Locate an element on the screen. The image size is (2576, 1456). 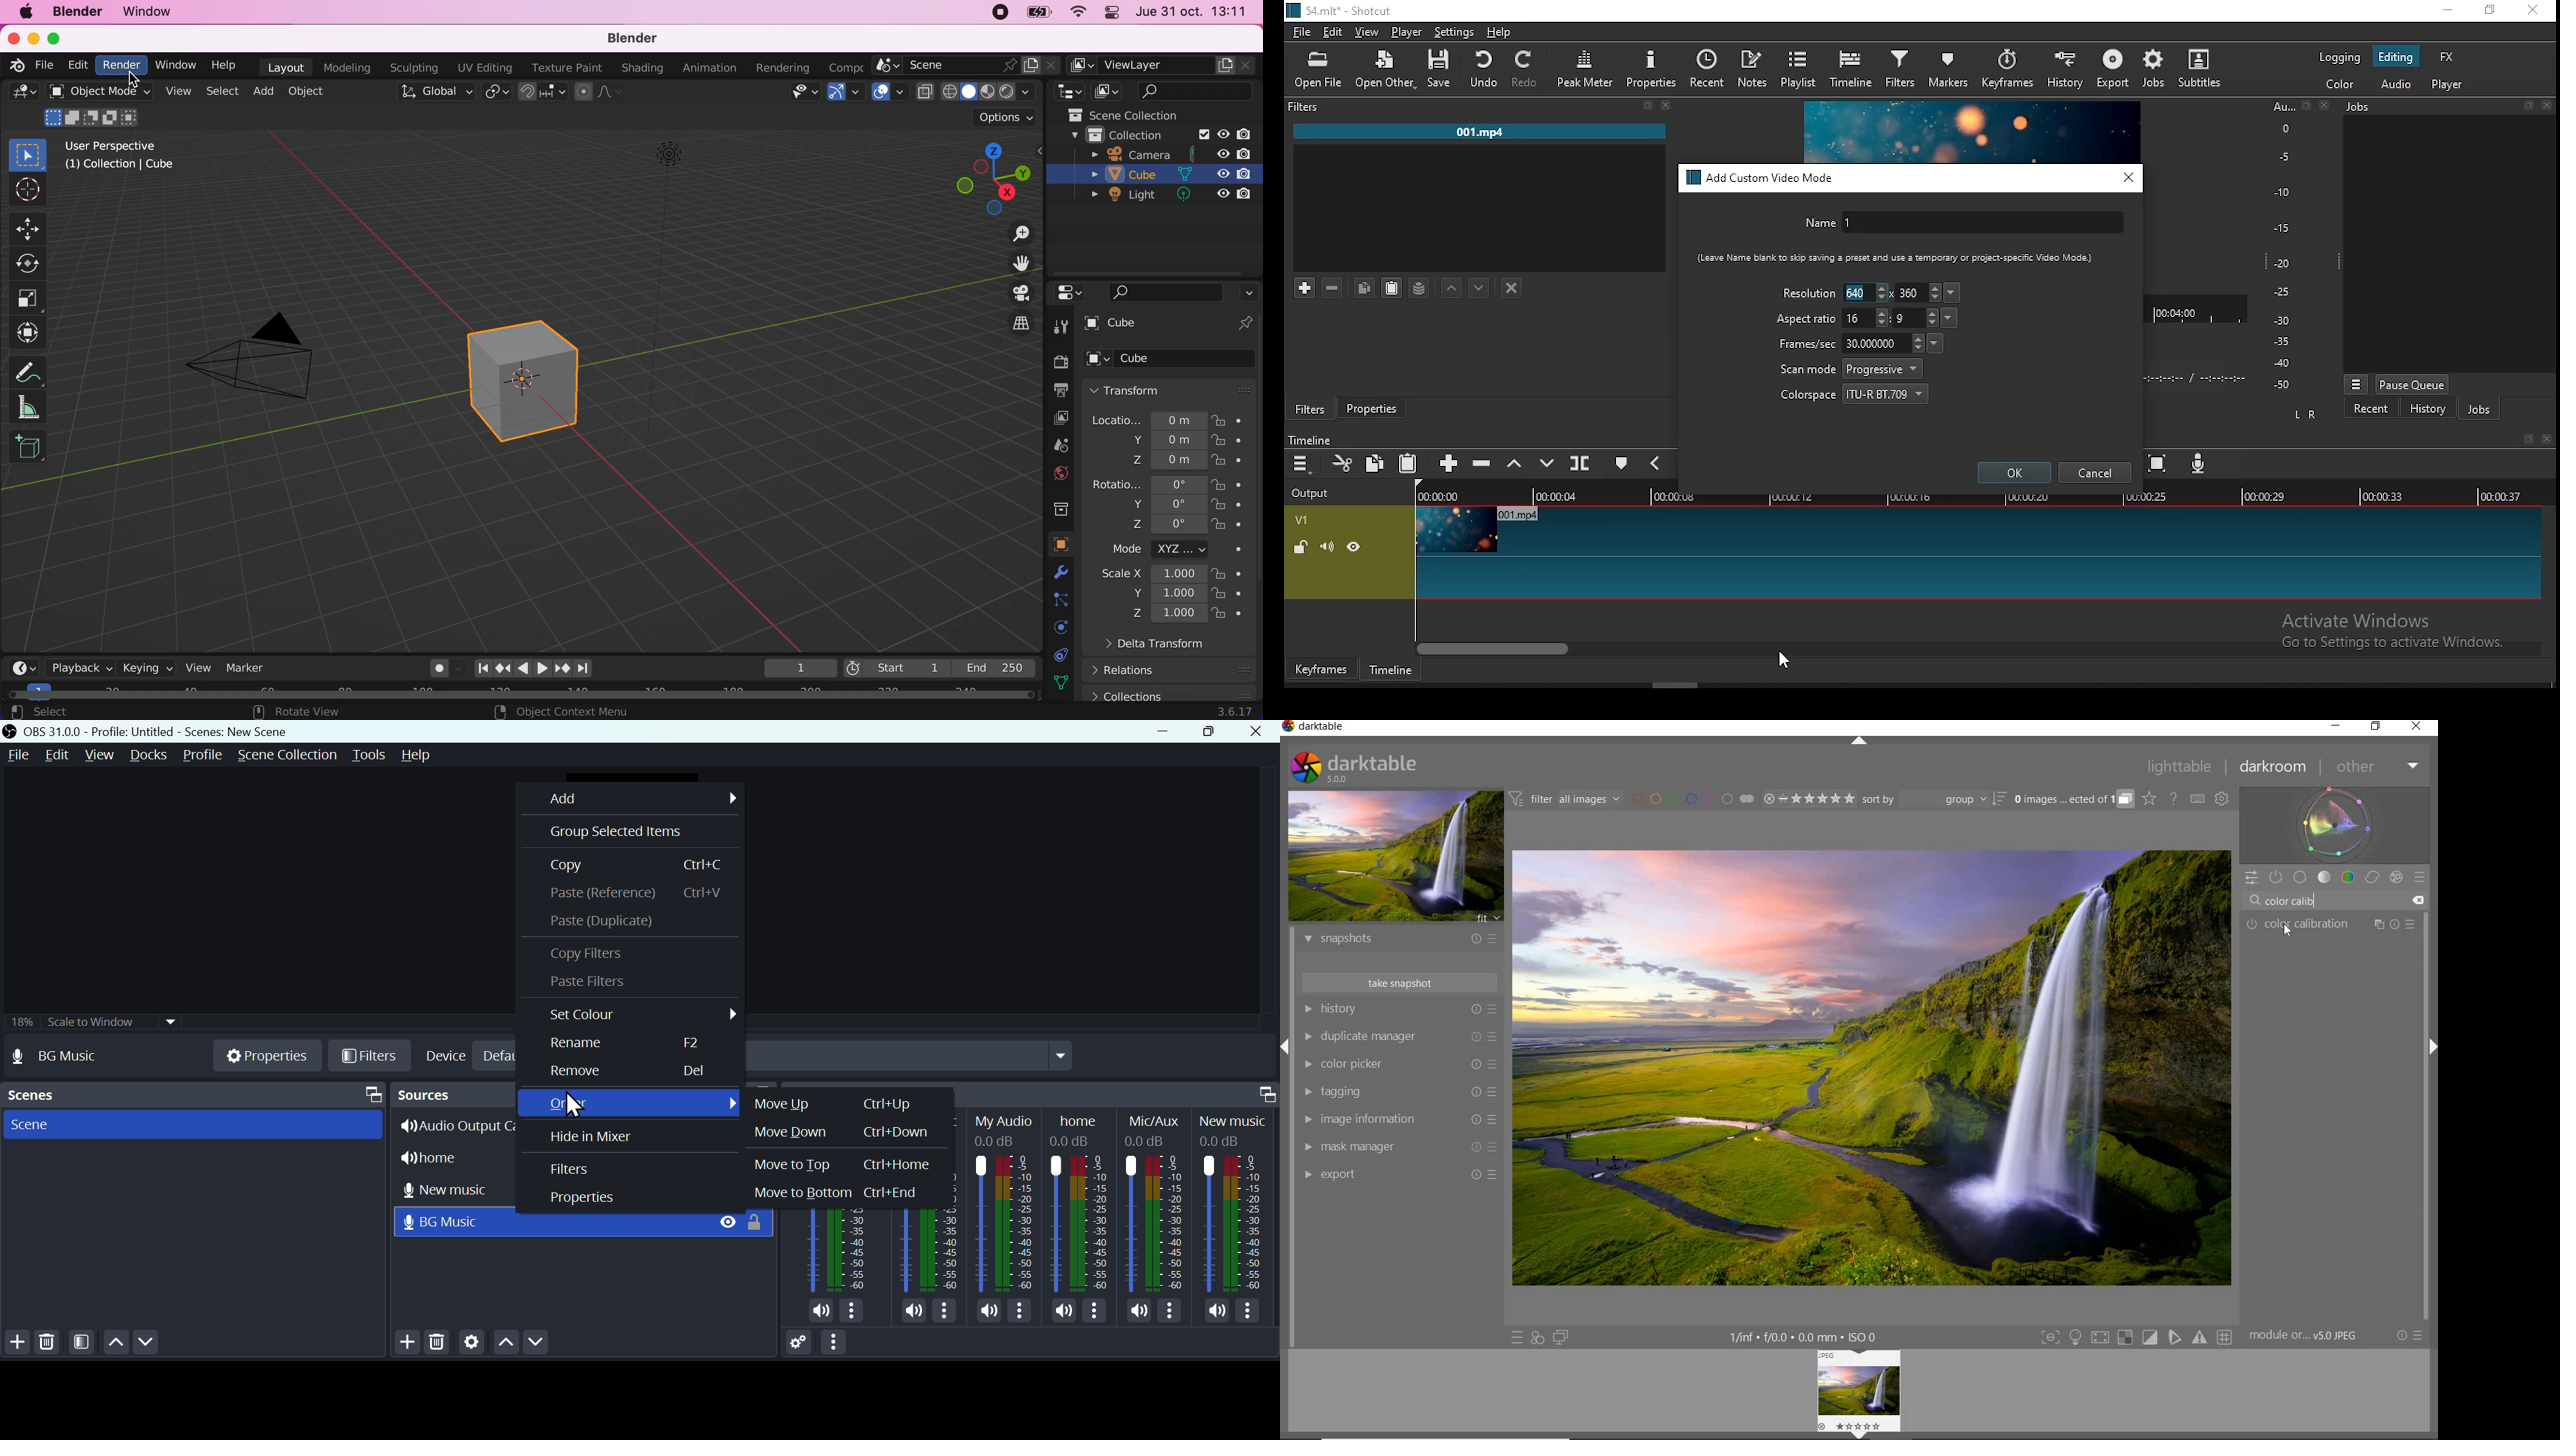
open file is located at coordinates (1318, 71).